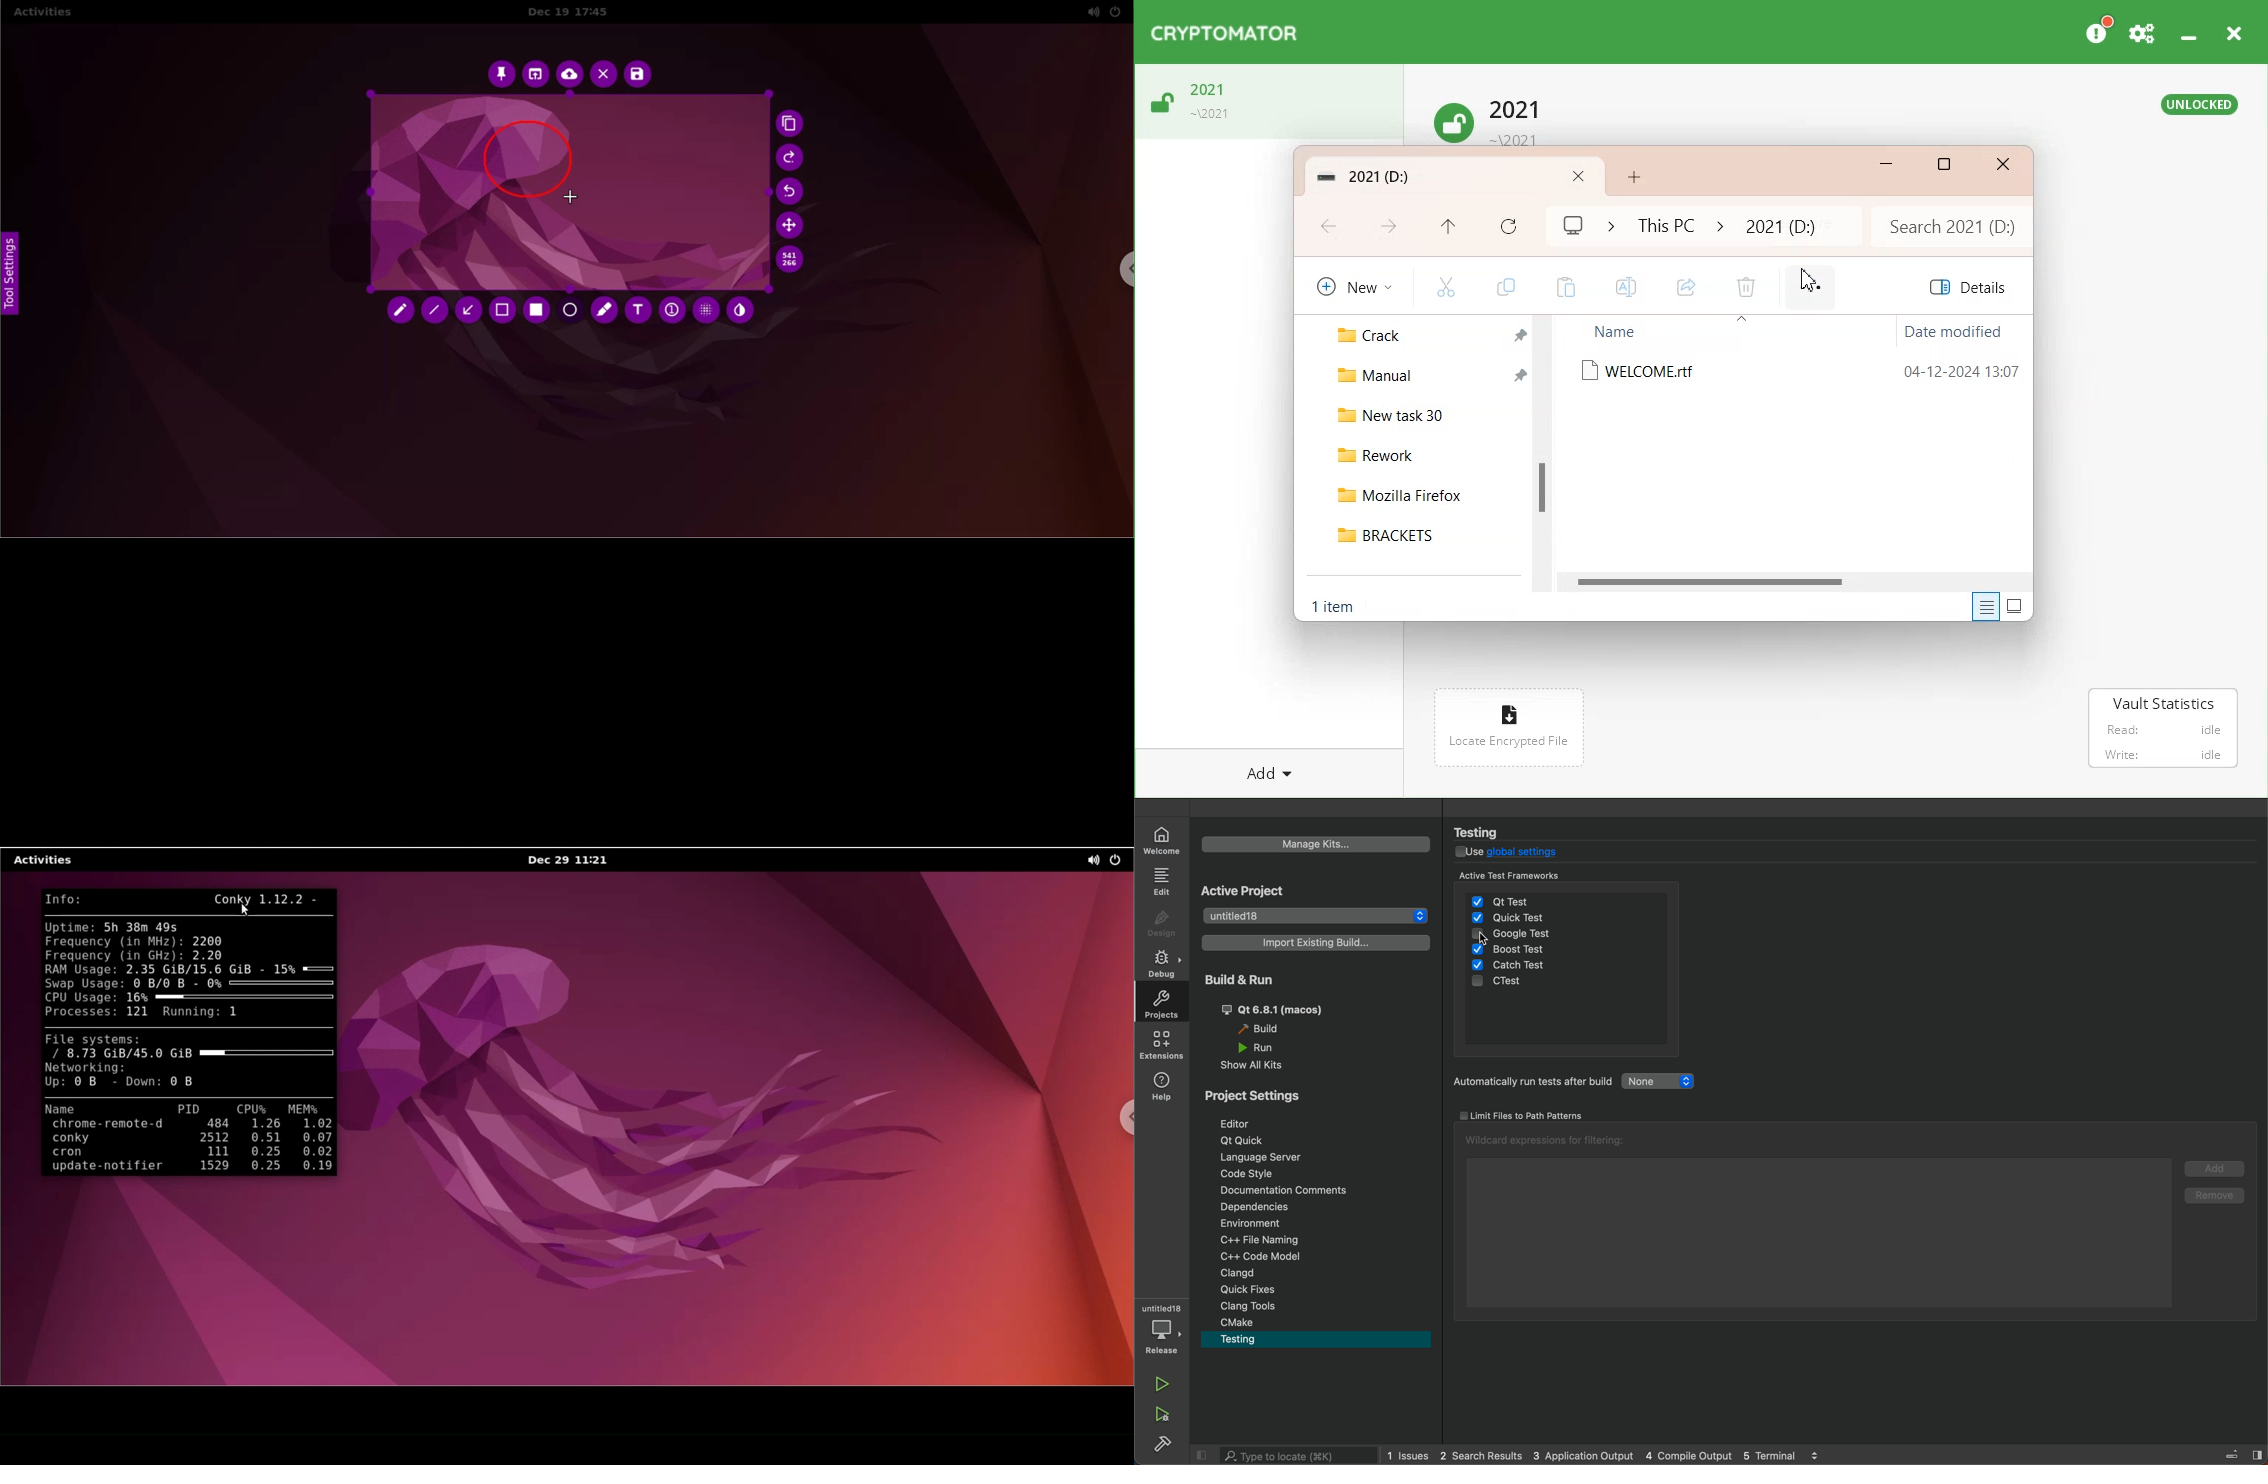  Describe the element at coordinates (1316, 1176) in the screenshot. I see `coding style` at that location.